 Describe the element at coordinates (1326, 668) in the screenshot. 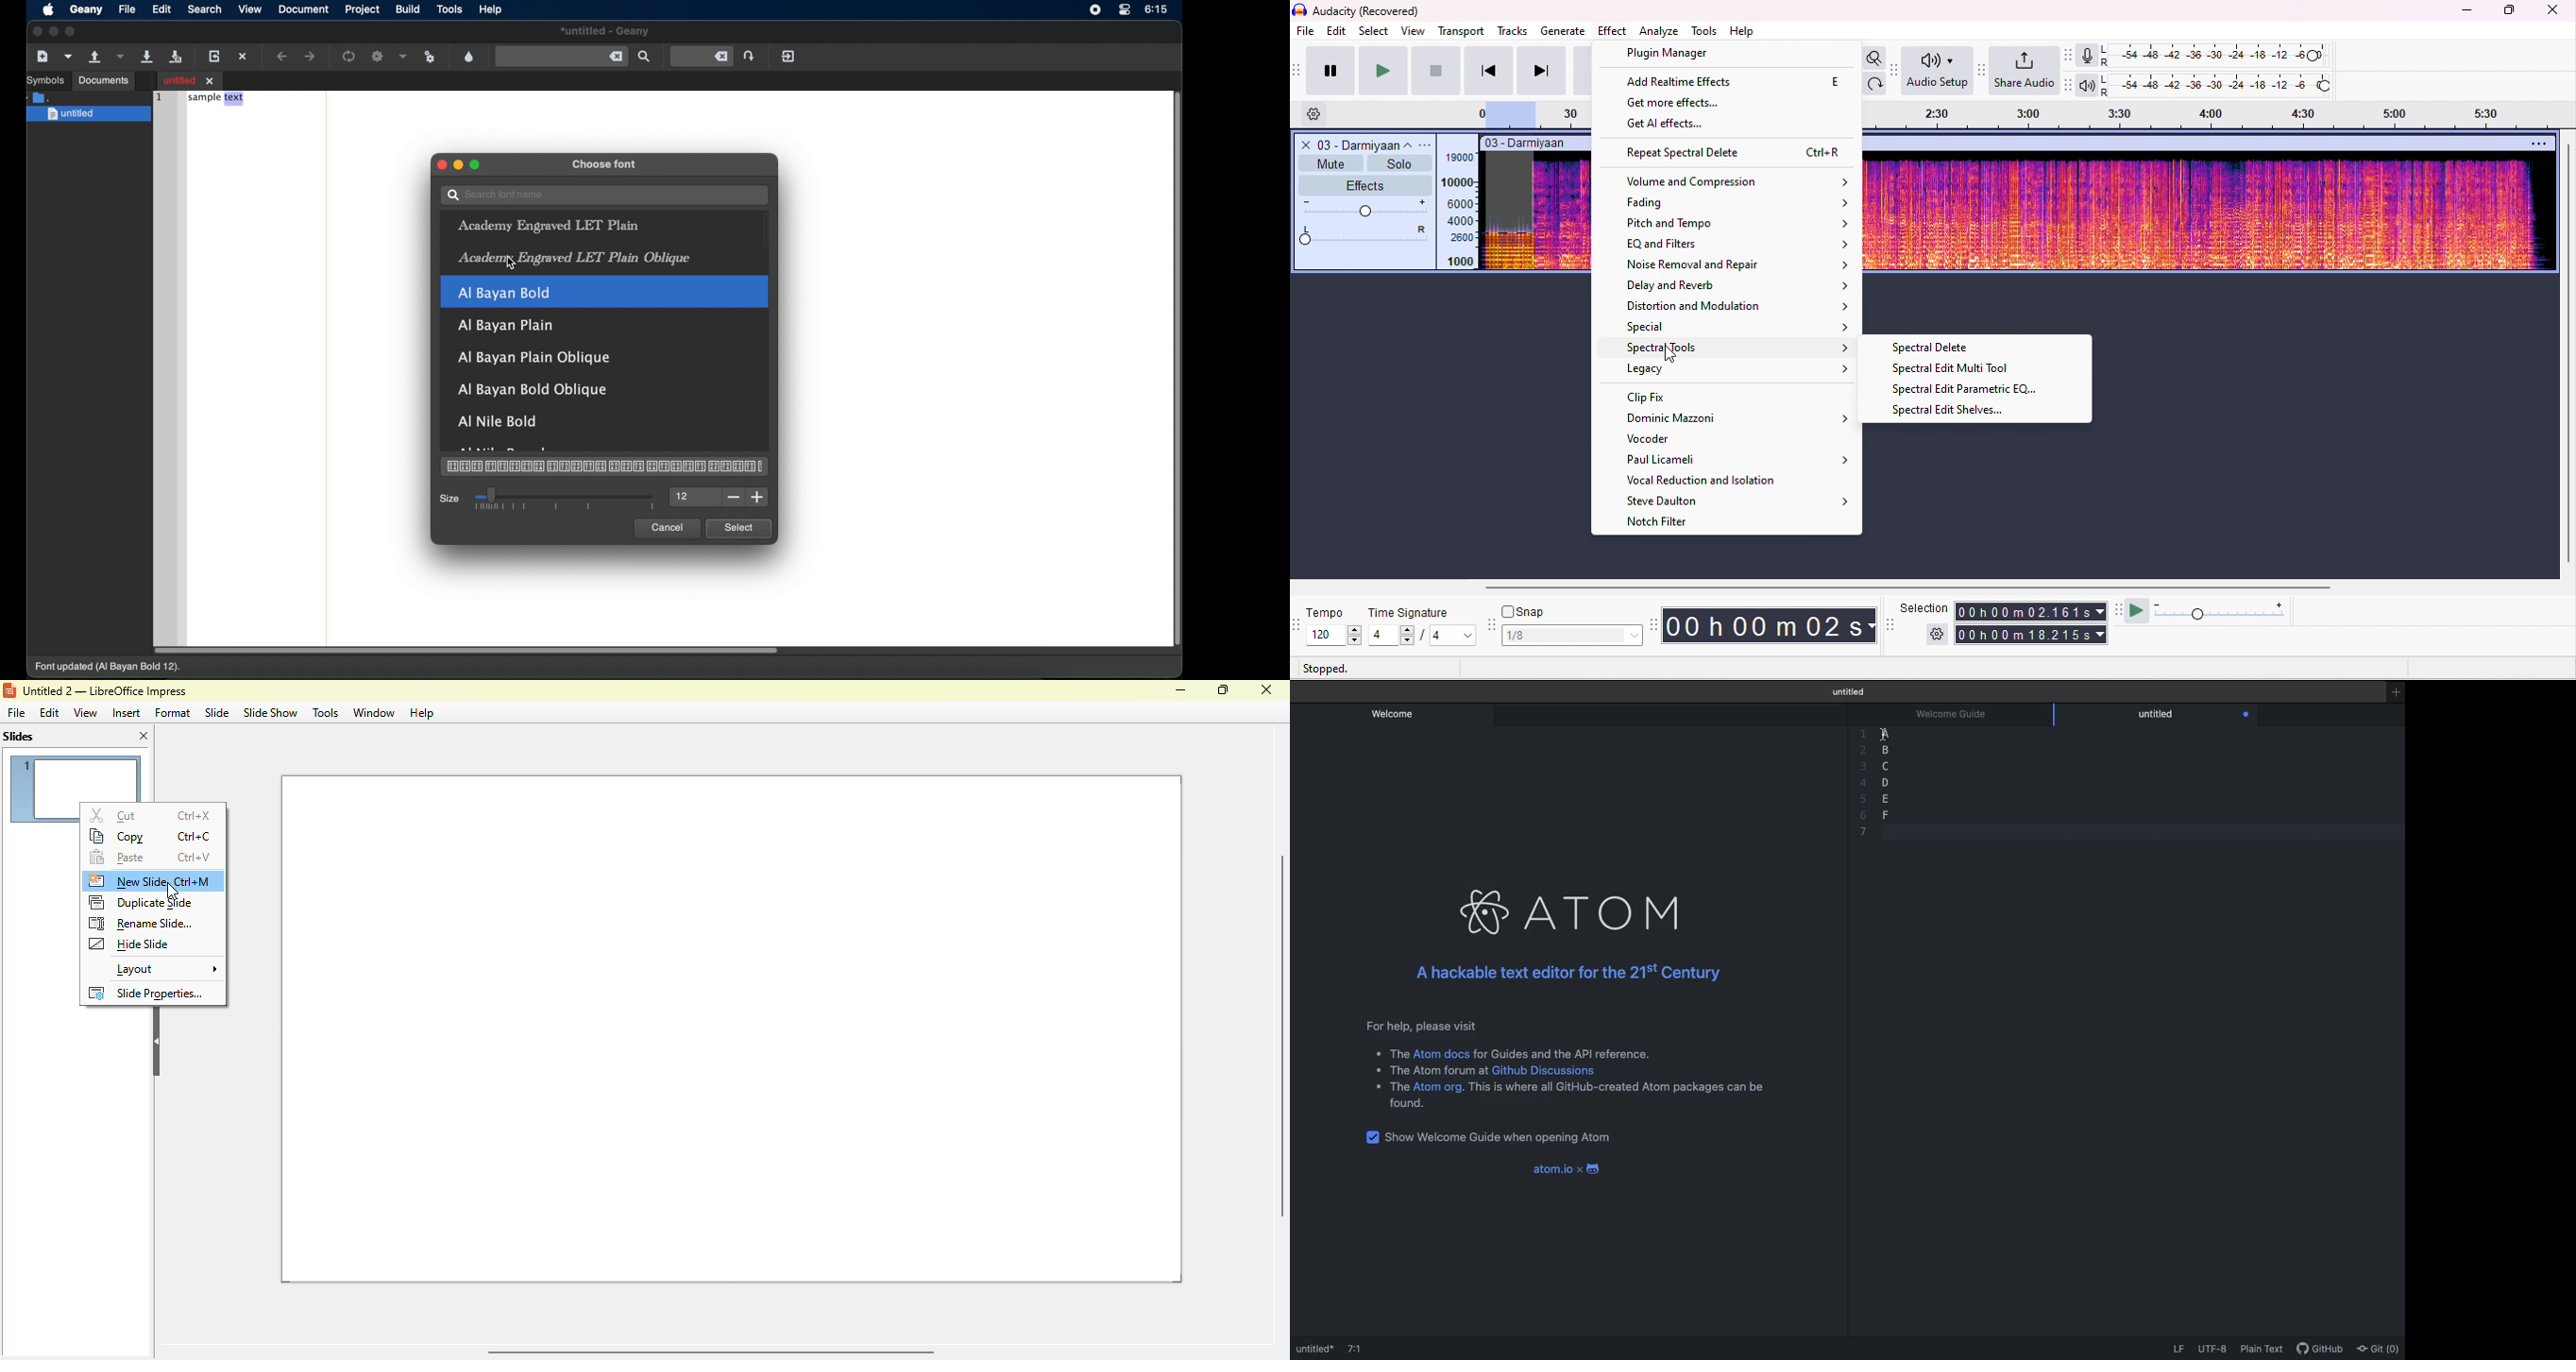

I see `stopped` at that location.